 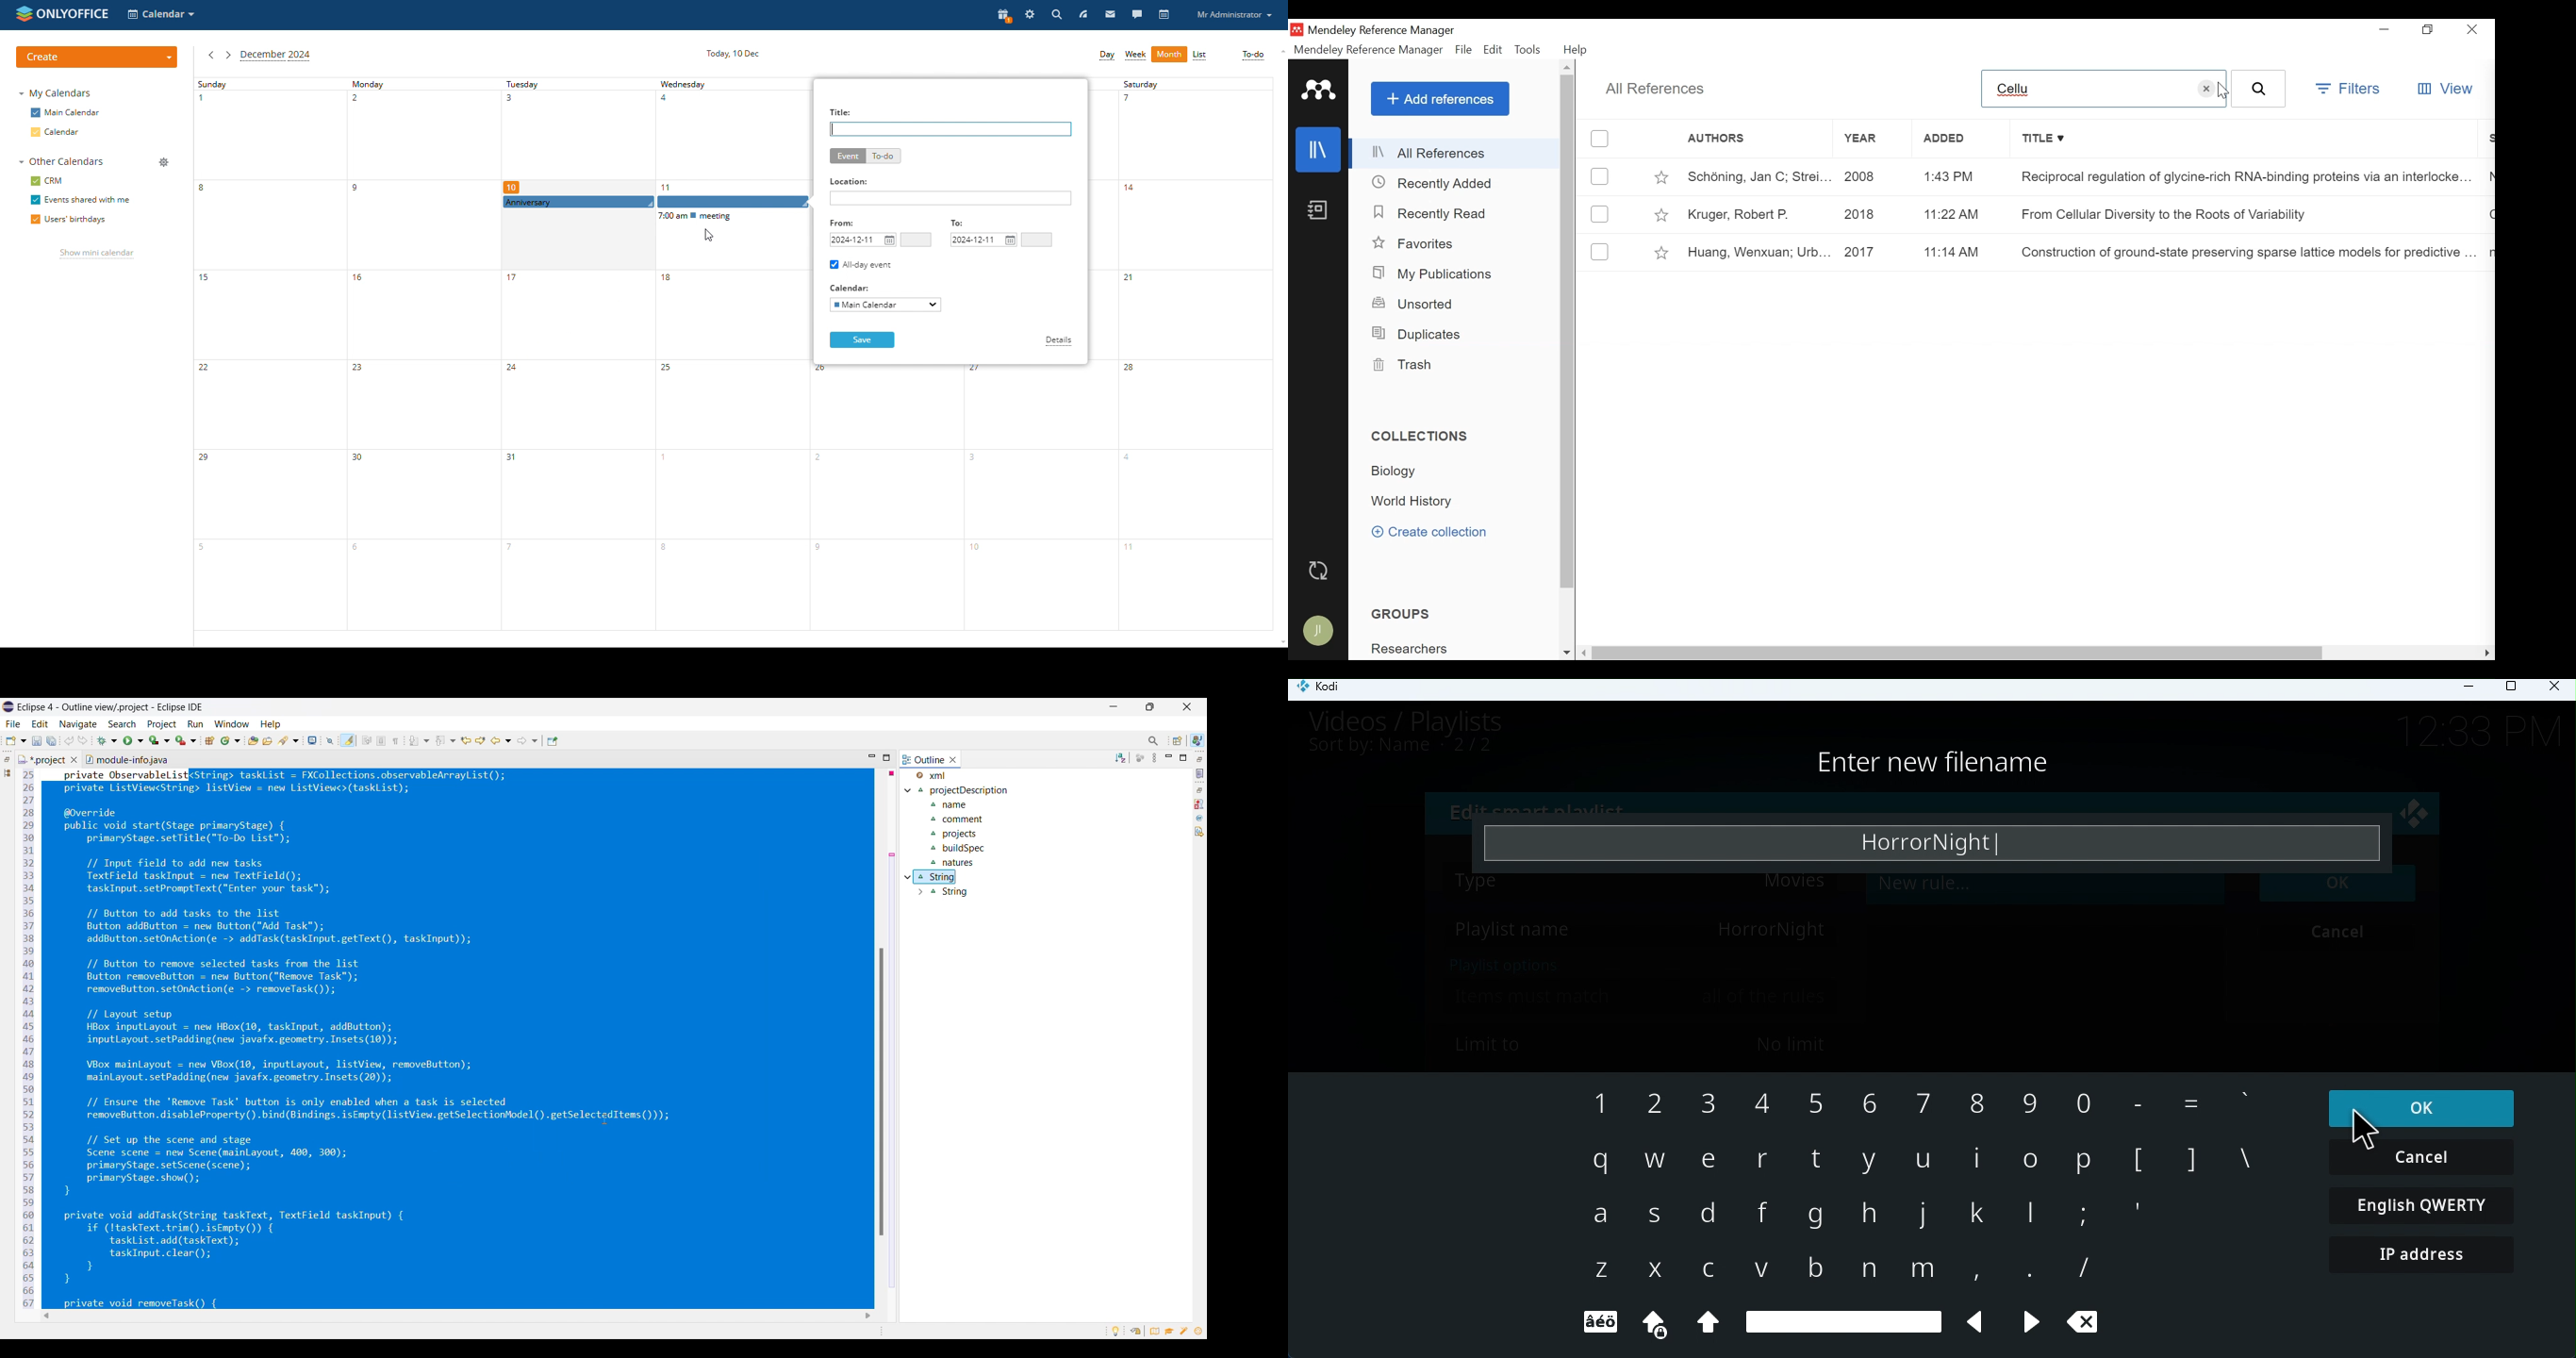 What do you see at coordinates (1400, 614) in the screenshot?
I see `Groups` at bounding box center [1400, 614].